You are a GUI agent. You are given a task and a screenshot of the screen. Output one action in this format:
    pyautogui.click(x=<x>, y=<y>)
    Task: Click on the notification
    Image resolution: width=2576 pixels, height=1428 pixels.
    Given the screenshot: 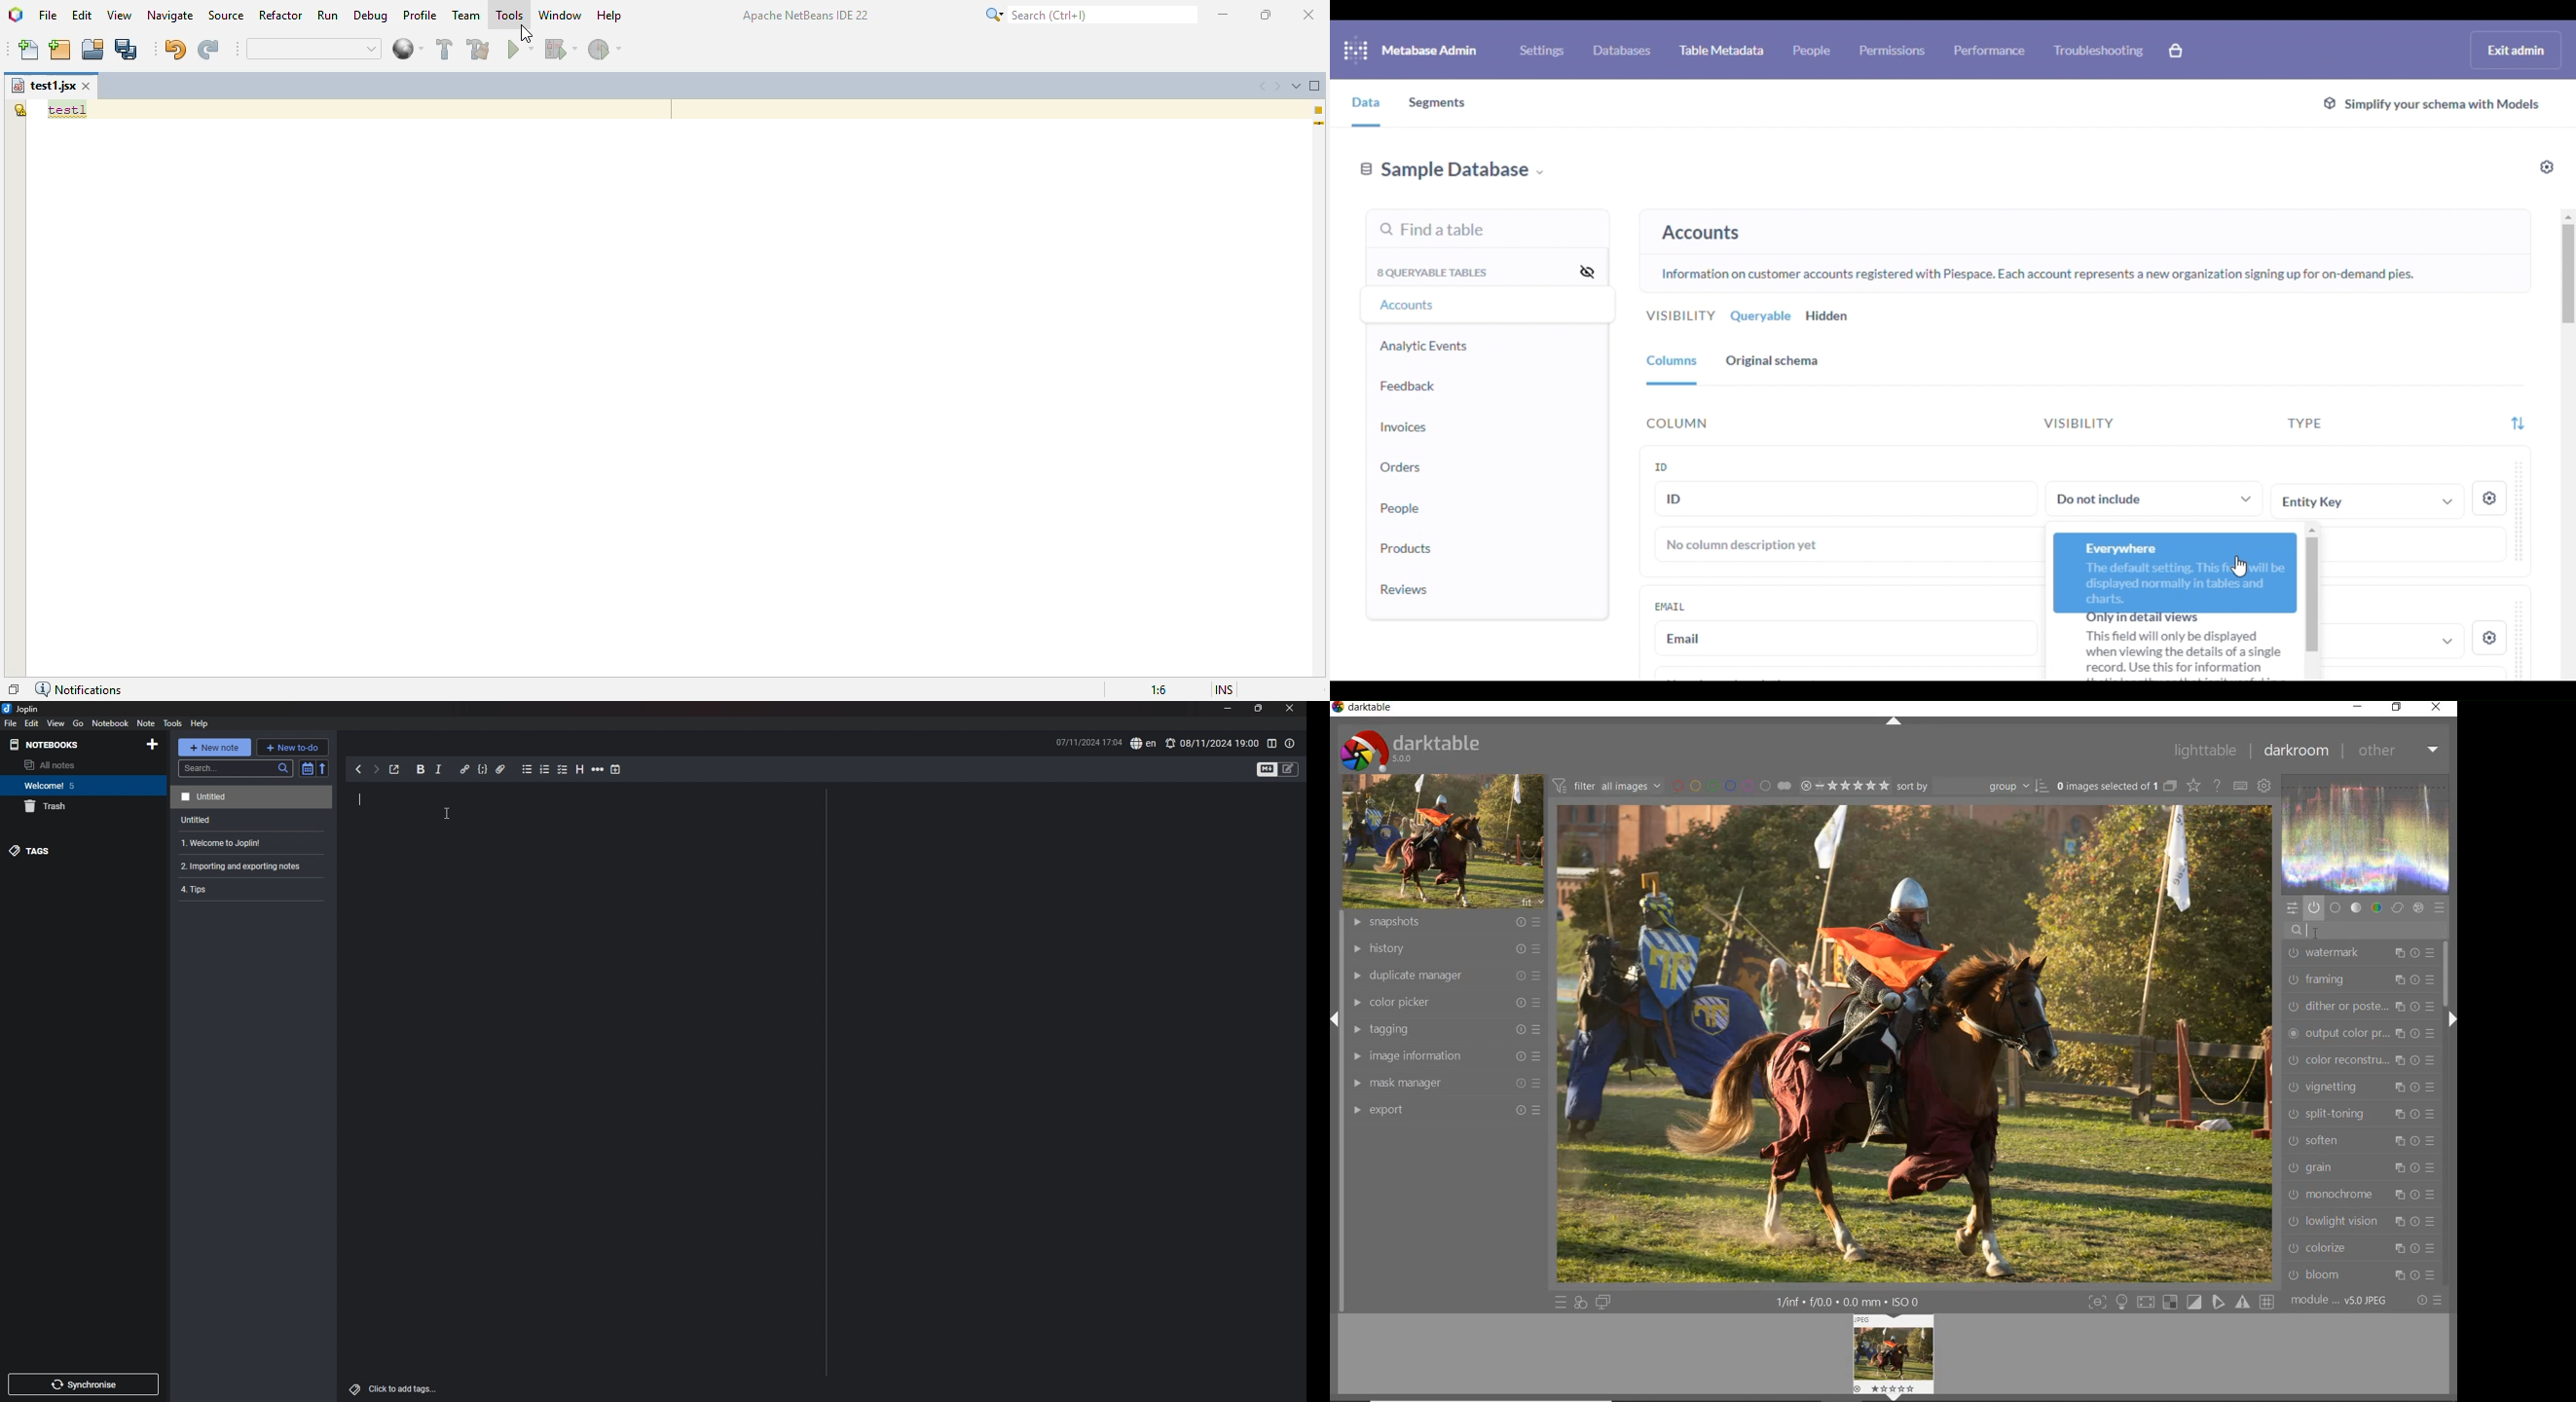 What is the action you would take?
    pyautogui.click(x=1172, y=742)
    